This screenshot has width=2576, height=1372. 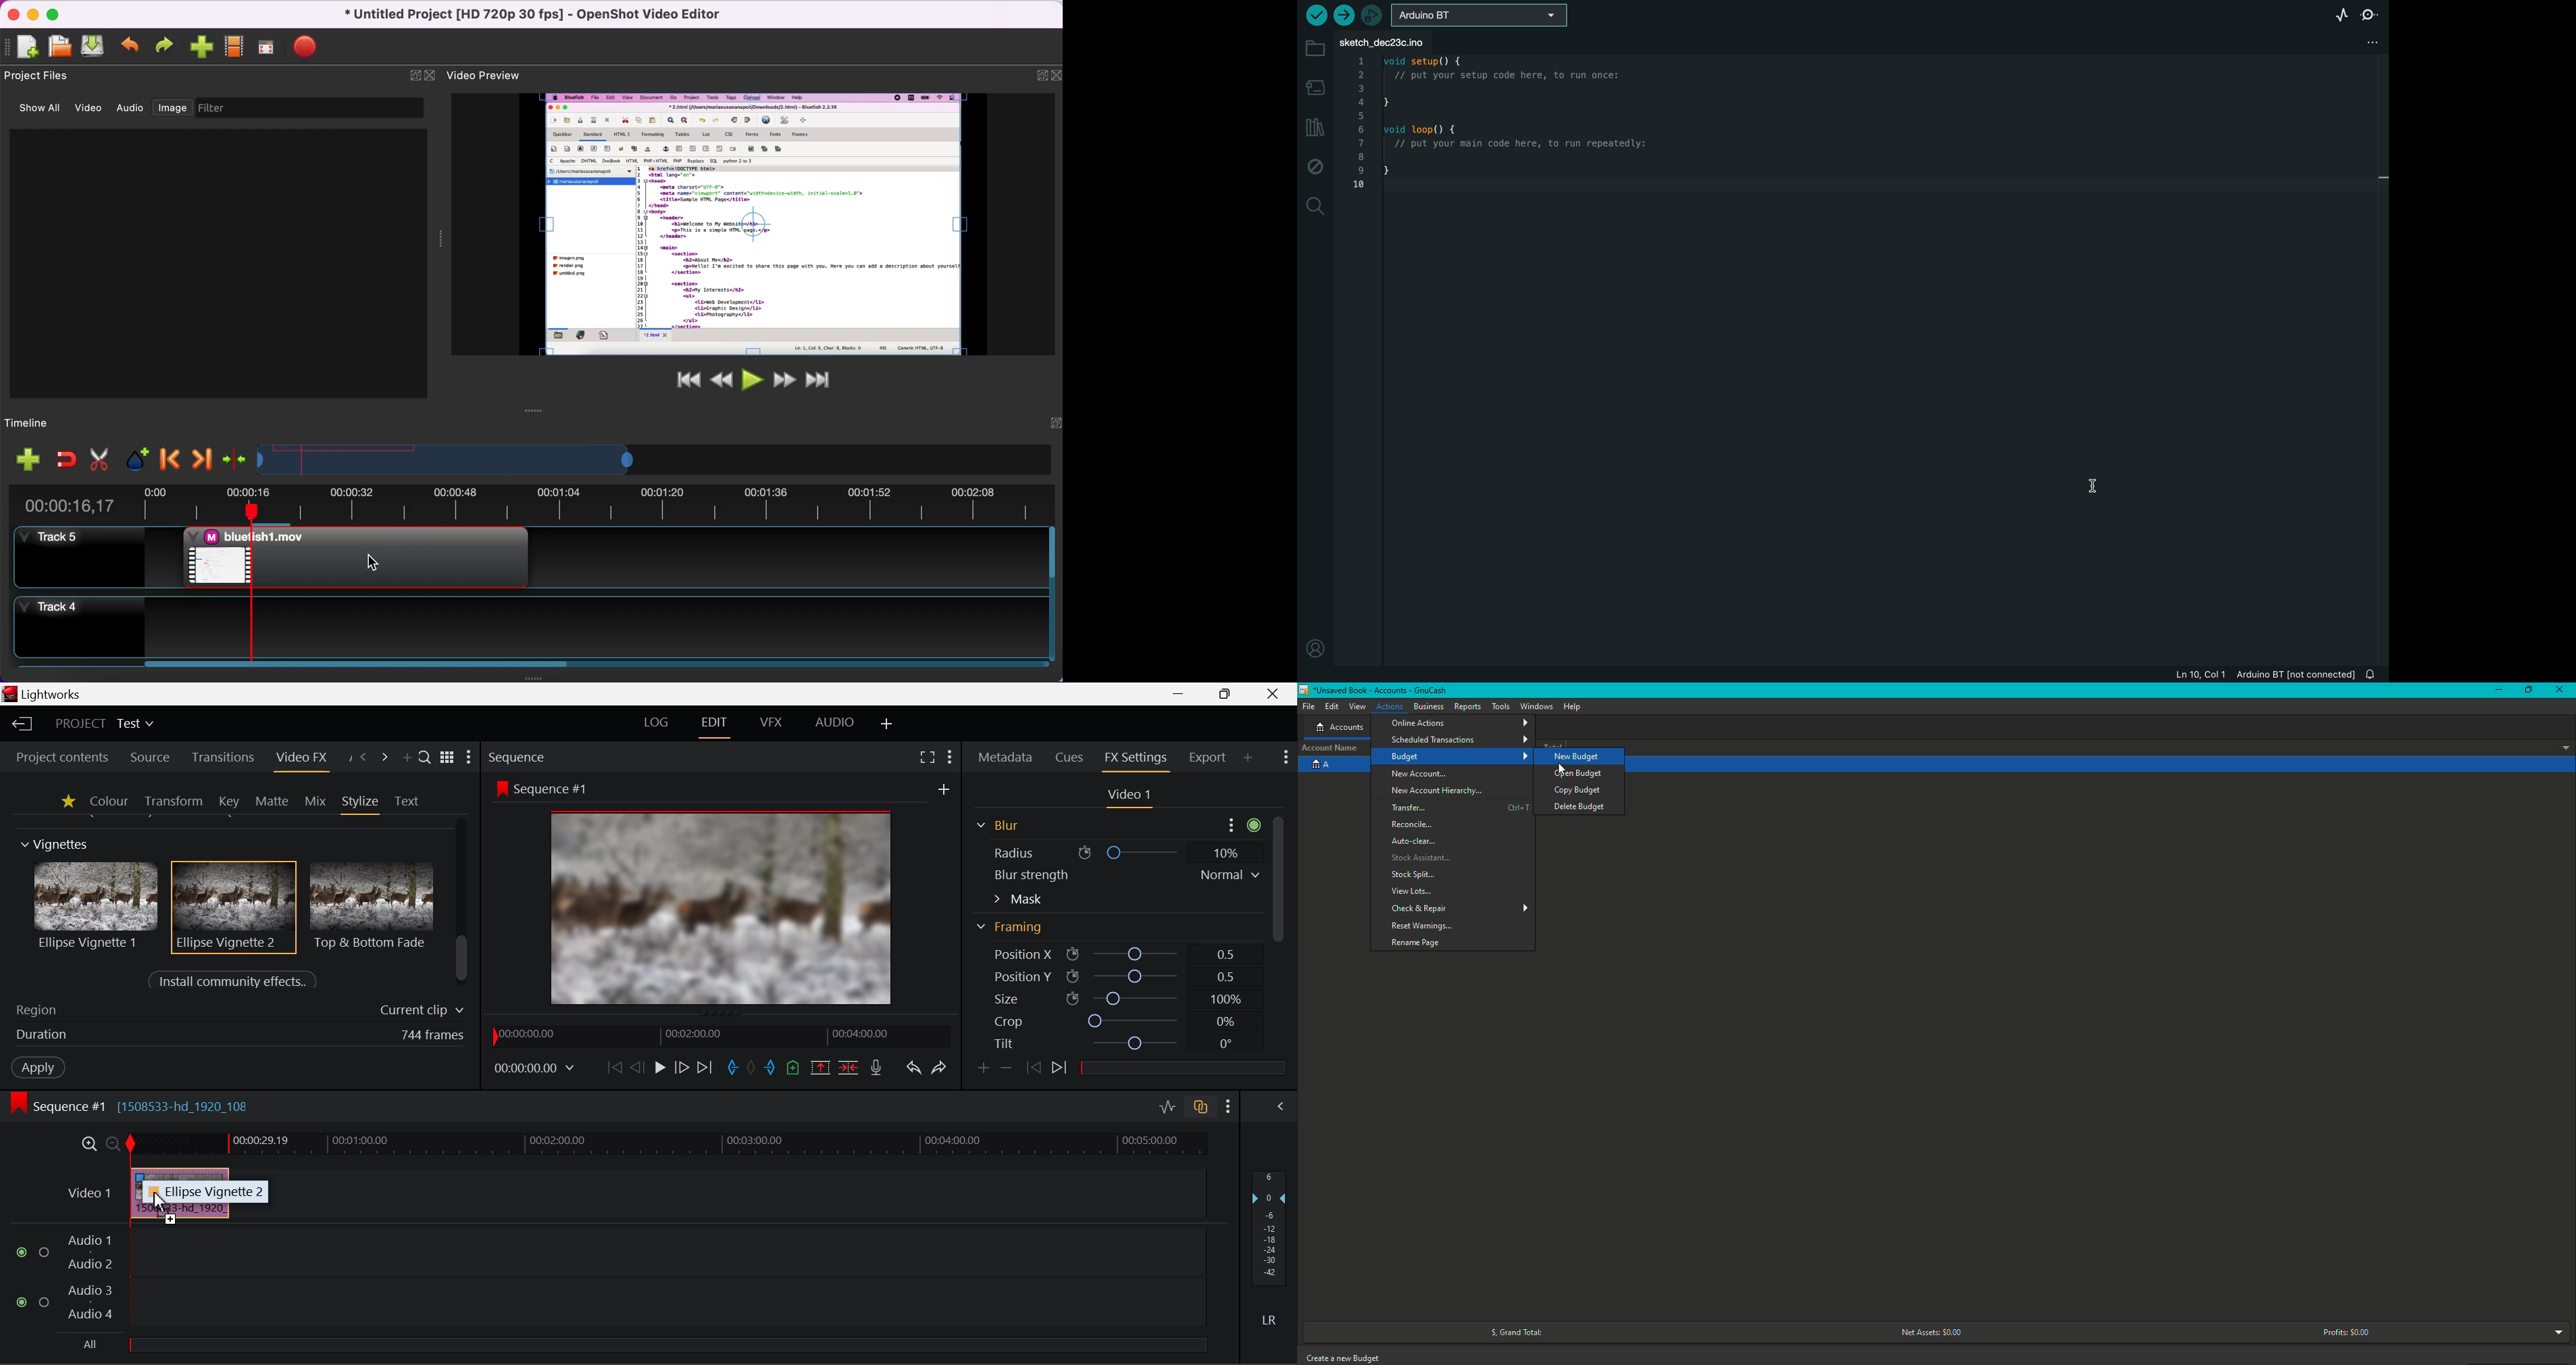 What do you see at coordinates (23, 459) in the screenshot?
I see `add file` at bounding box center [23, 459].